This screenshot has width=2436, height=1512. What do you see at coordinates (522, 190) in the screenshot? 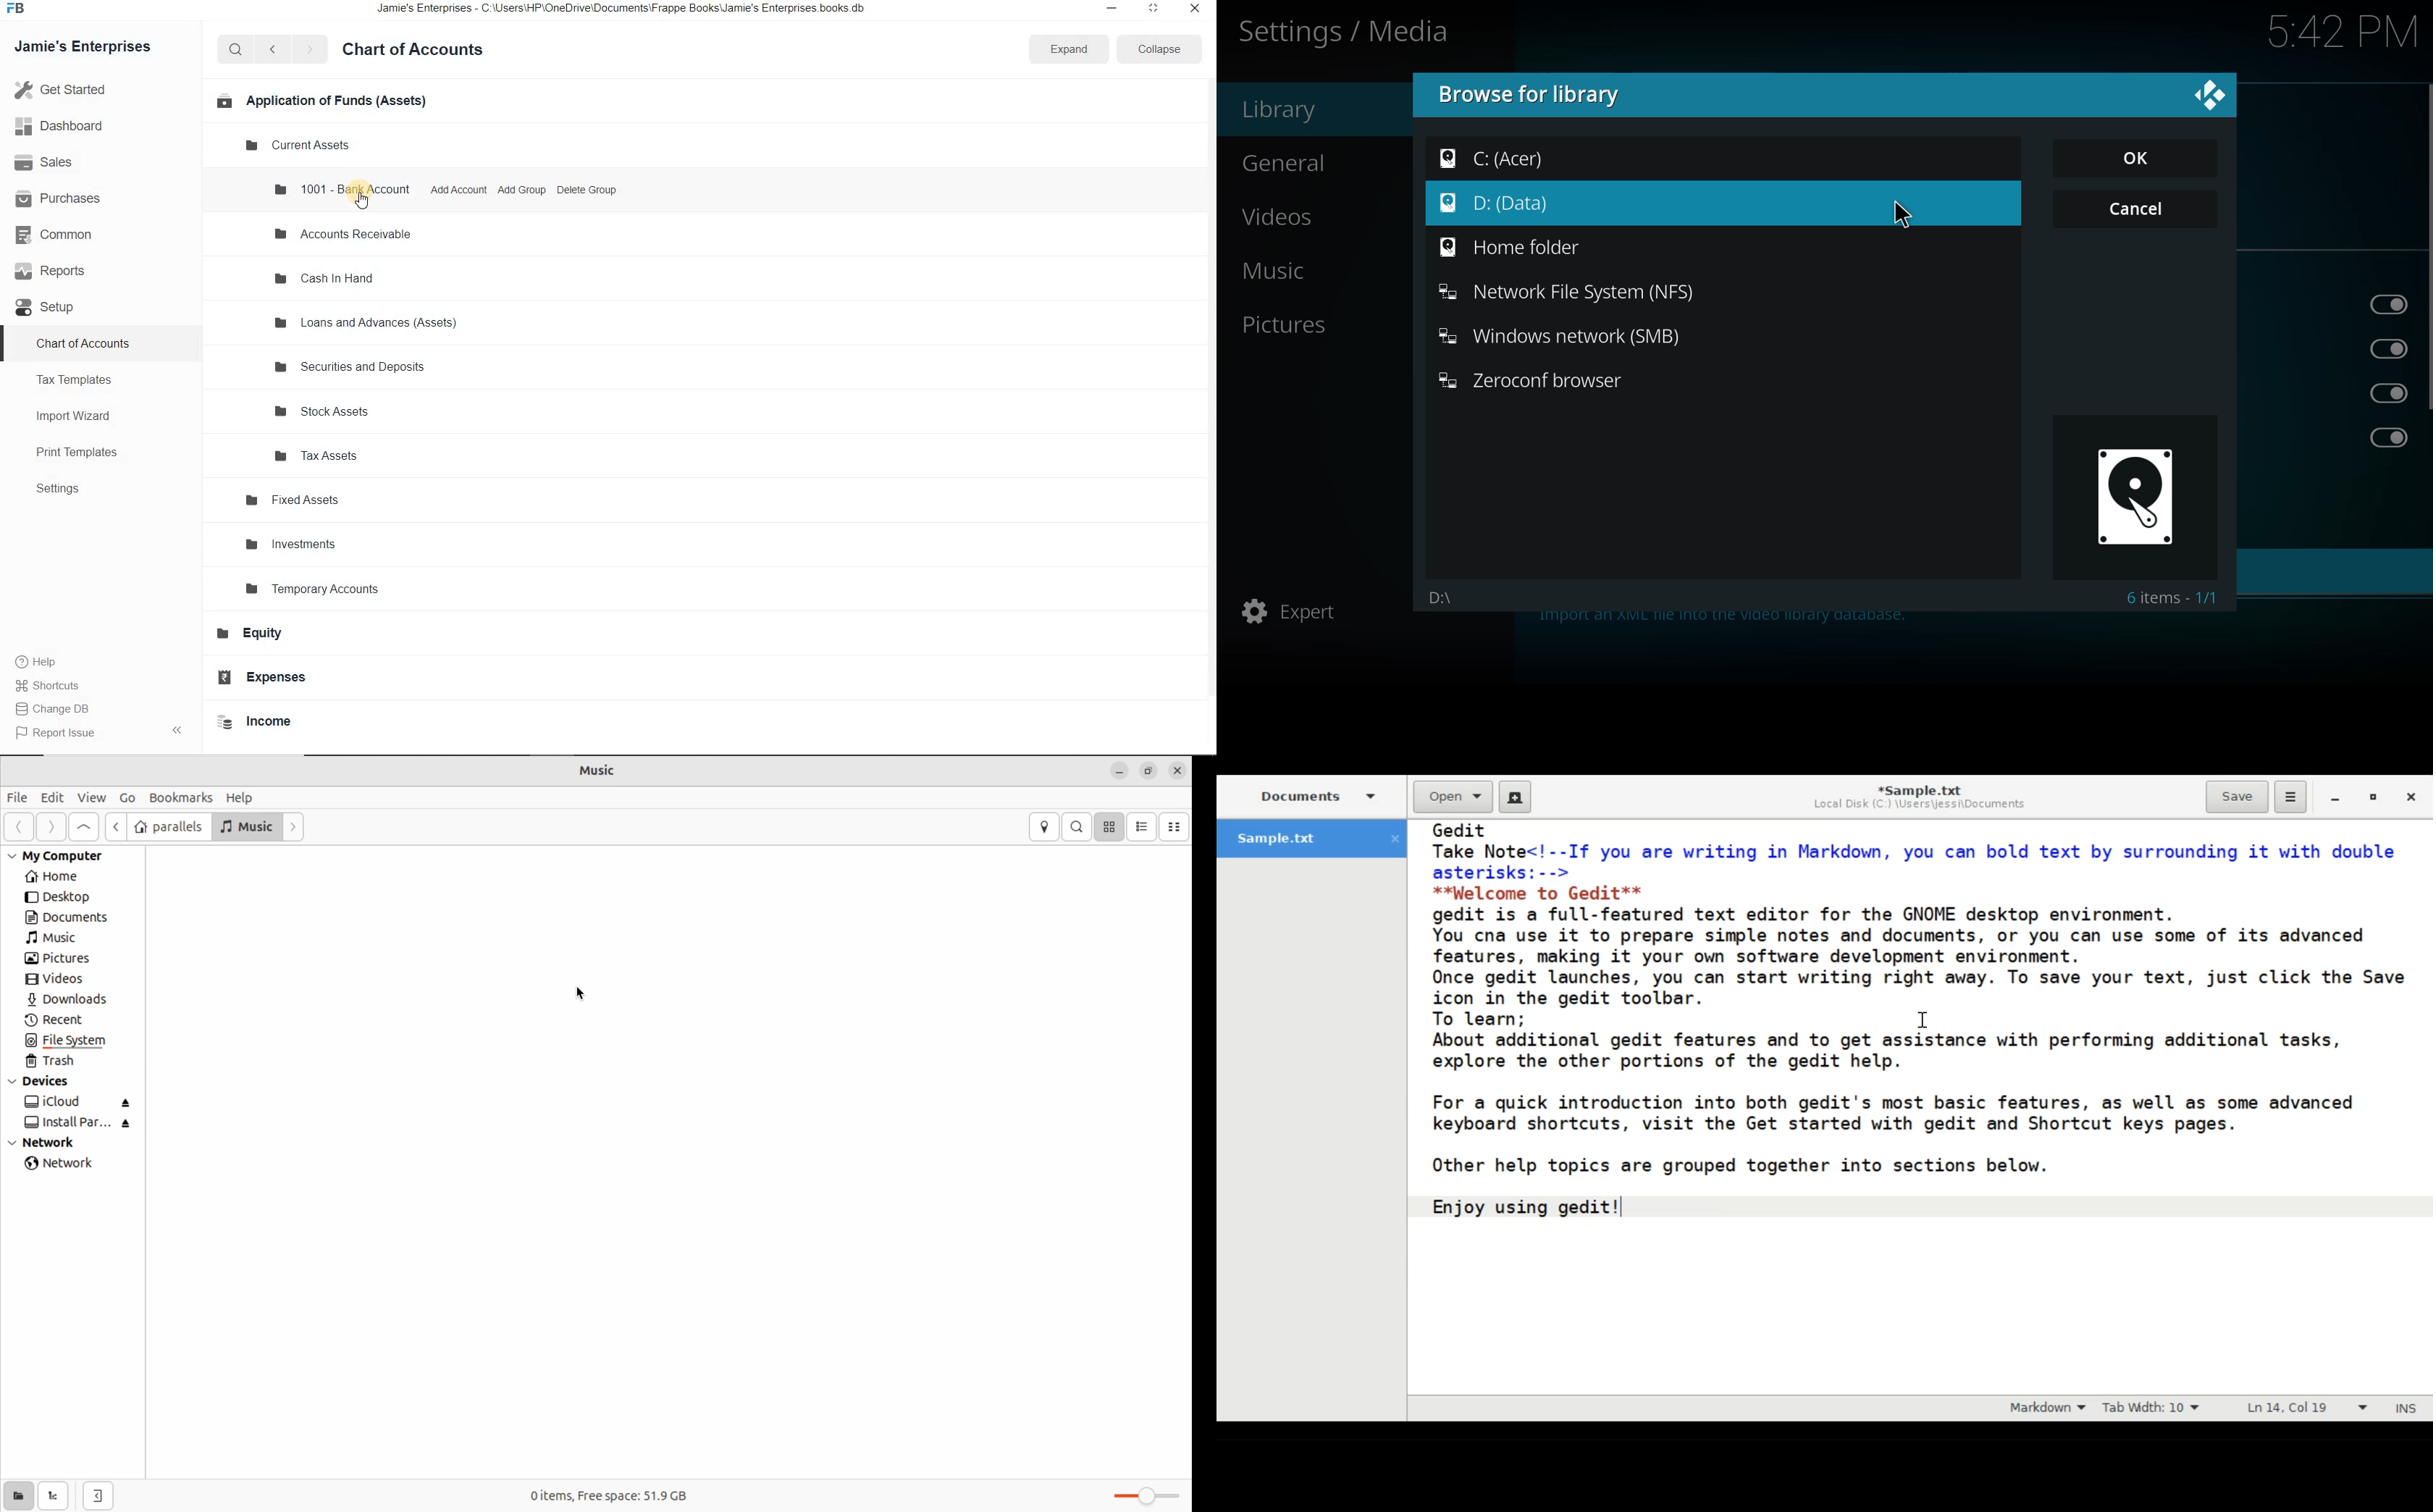
I see `Add Group` at bounding box center [522, 190].